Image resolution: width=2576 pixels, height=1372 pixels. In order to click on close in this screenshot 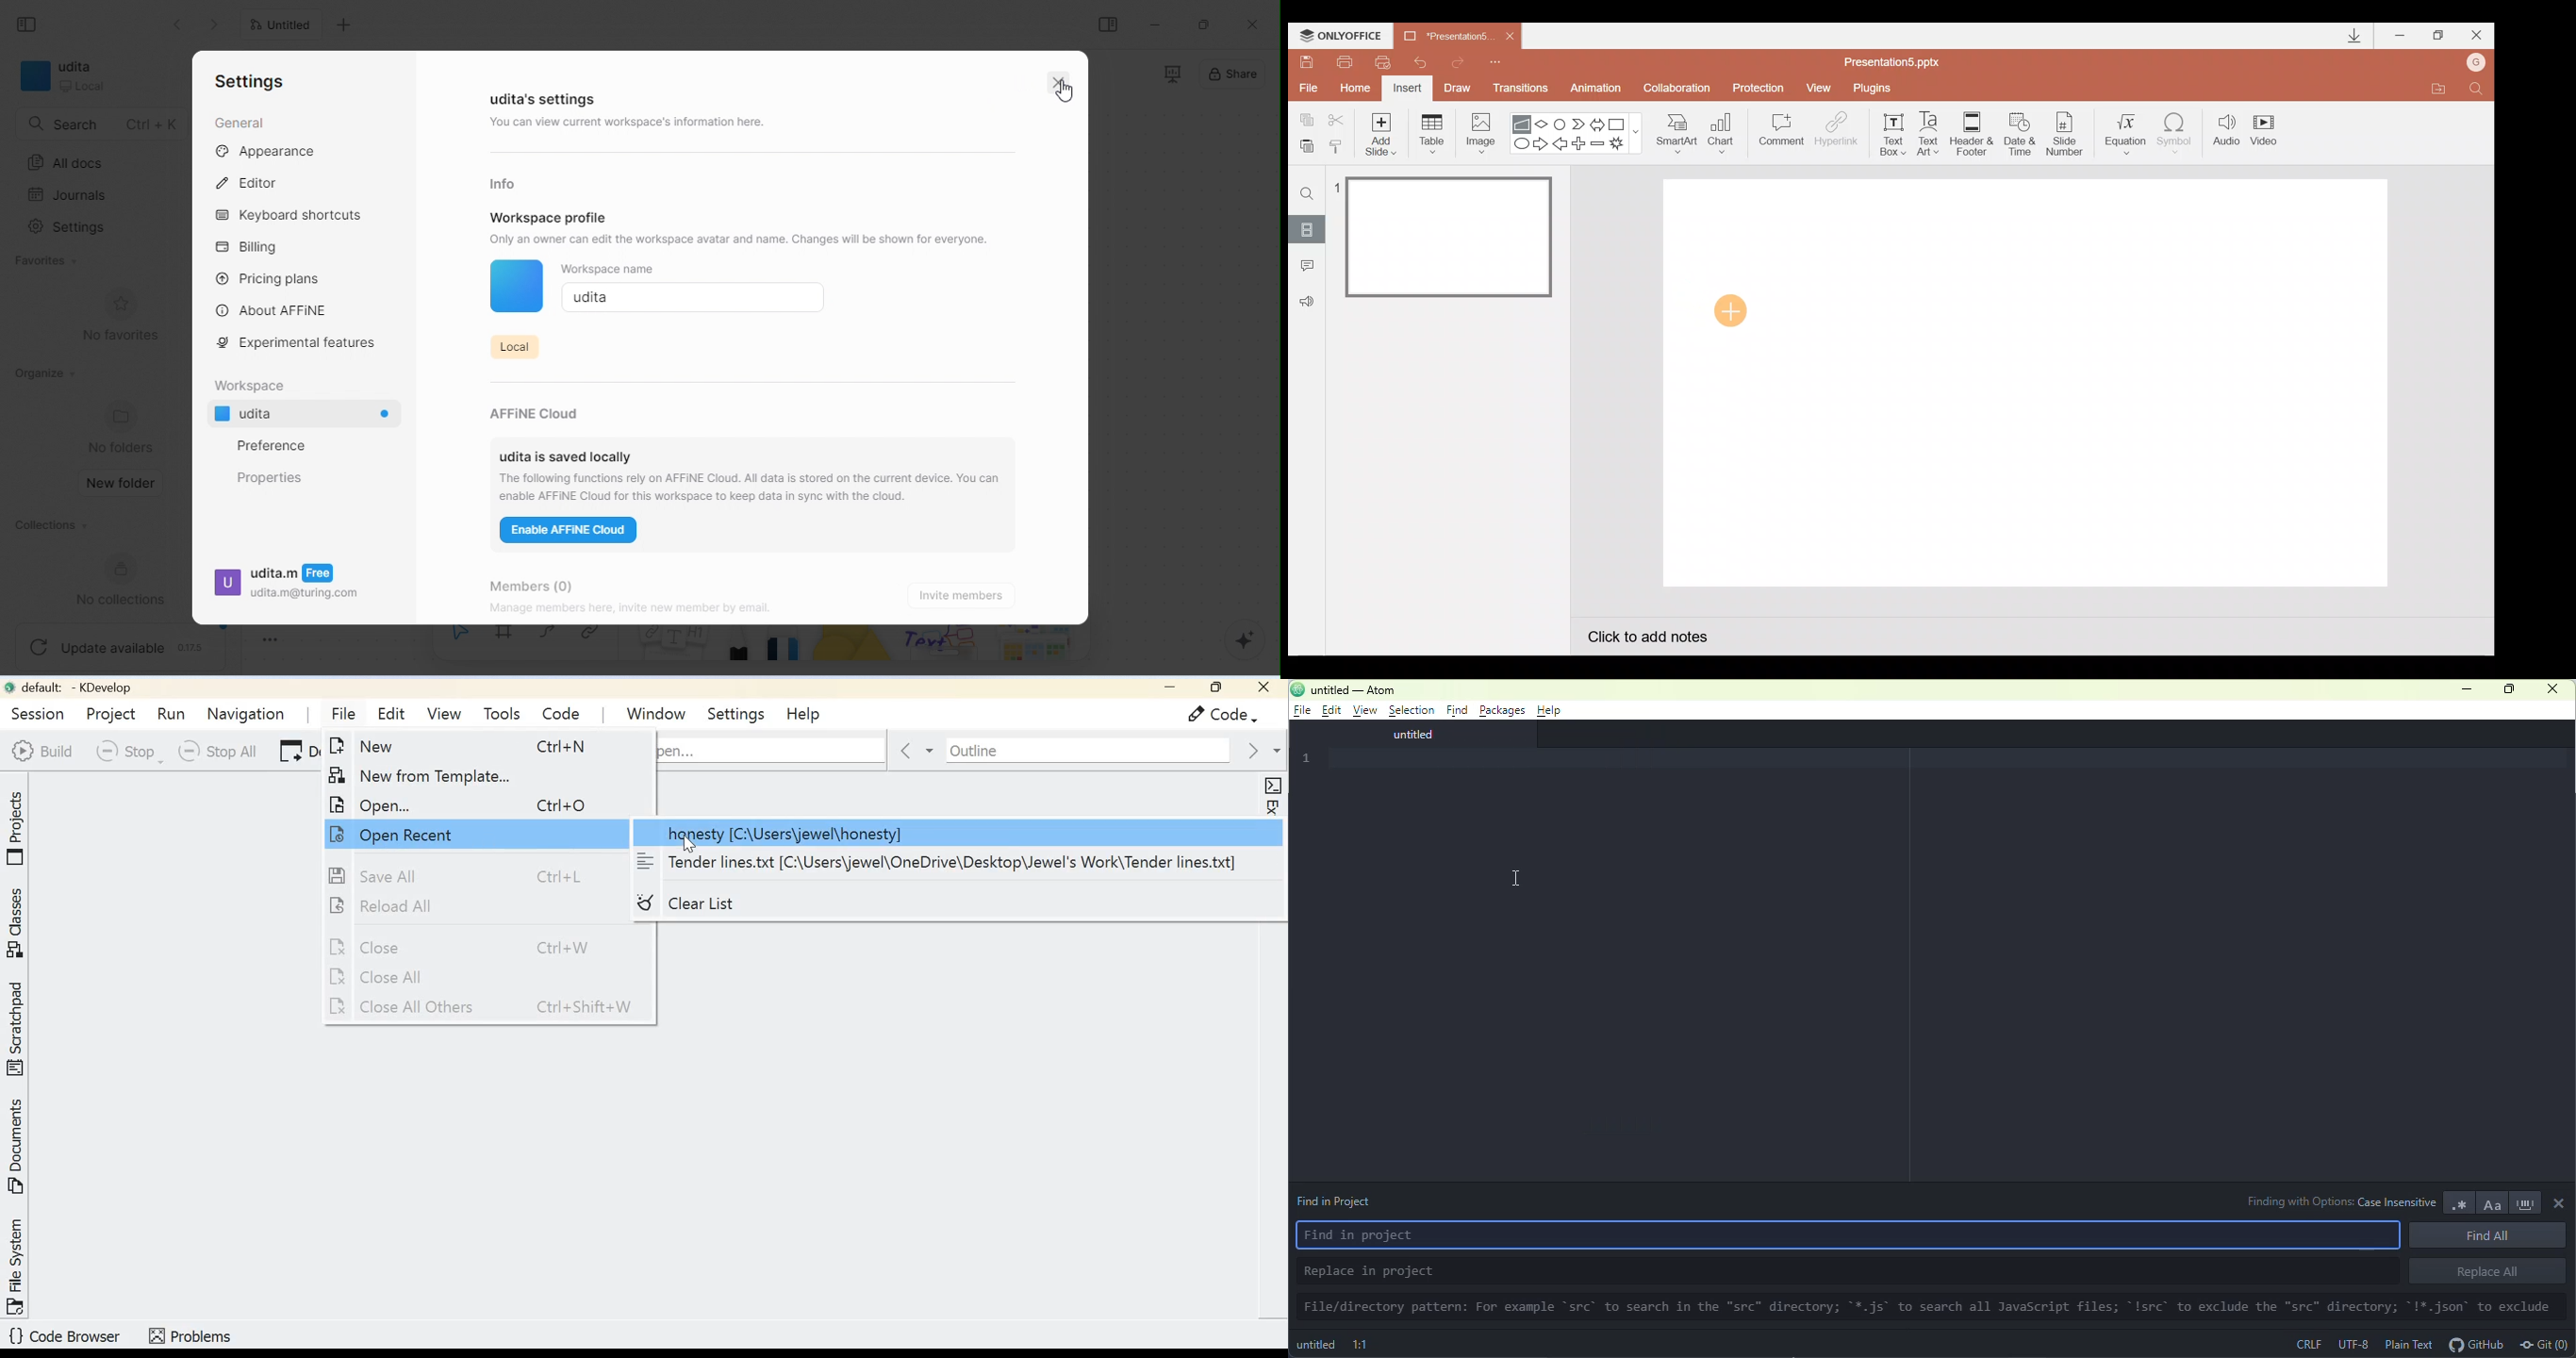, I will do `click(1059, 82)`.